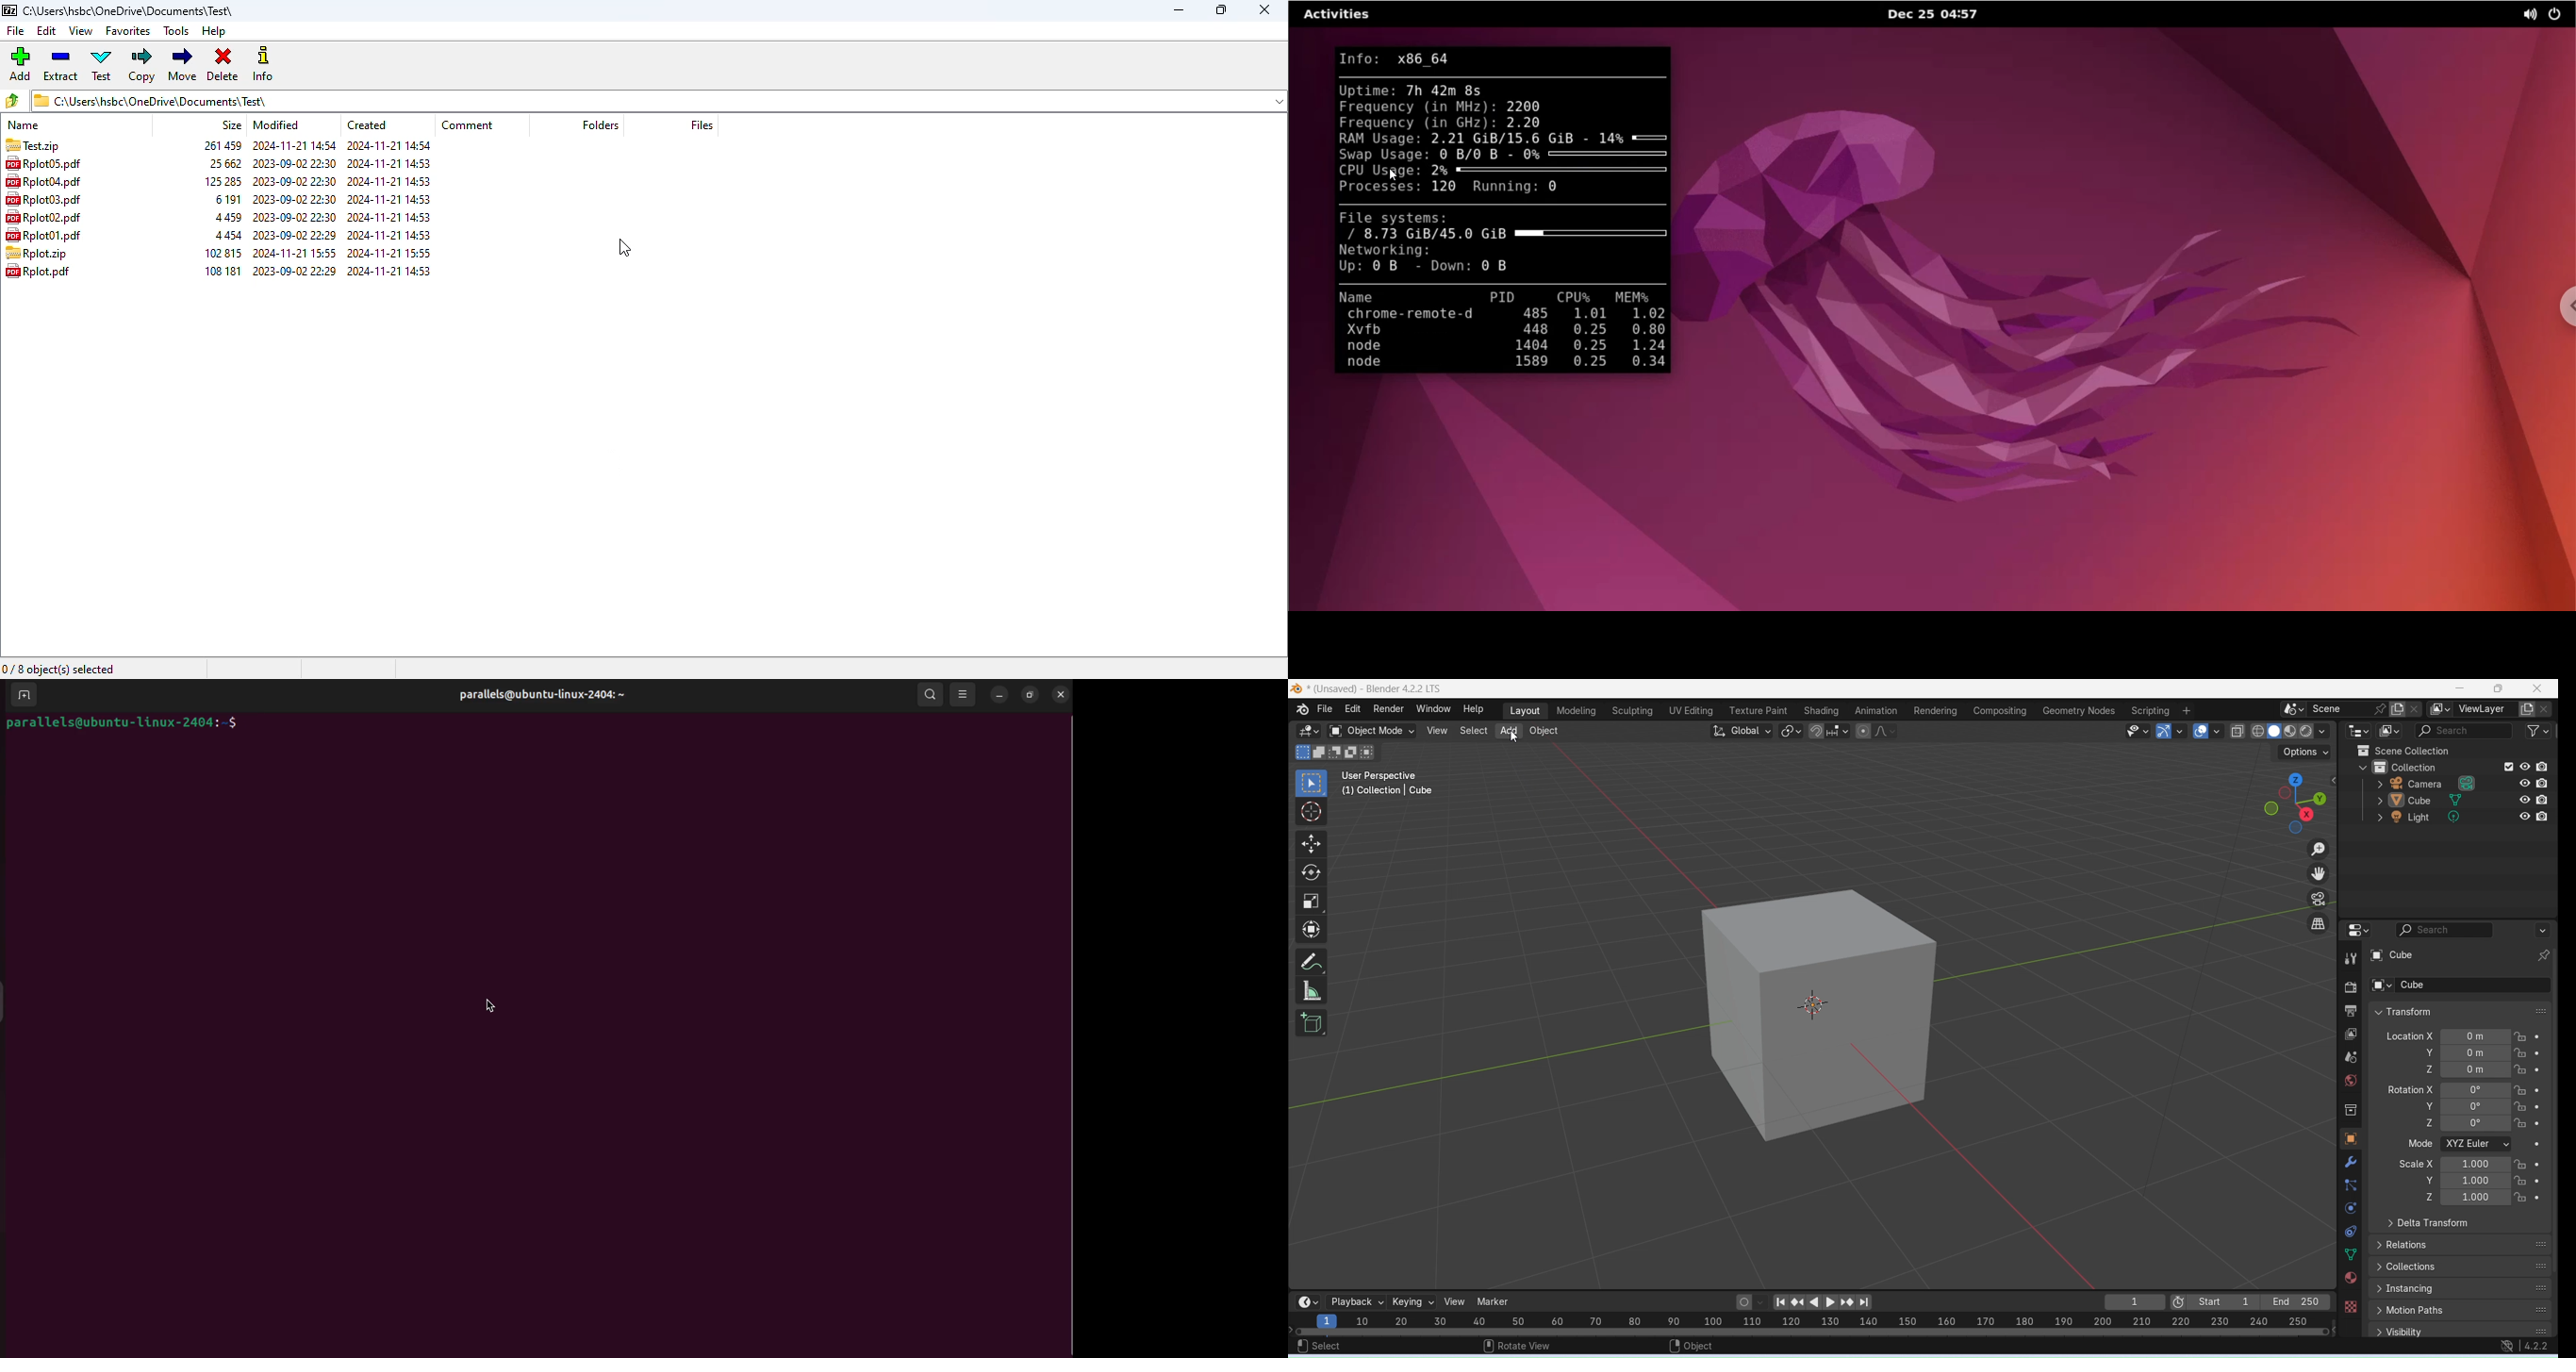  Describe the element at coordinates (2418, 709) in the screenshot. I see `New scene` at that location.